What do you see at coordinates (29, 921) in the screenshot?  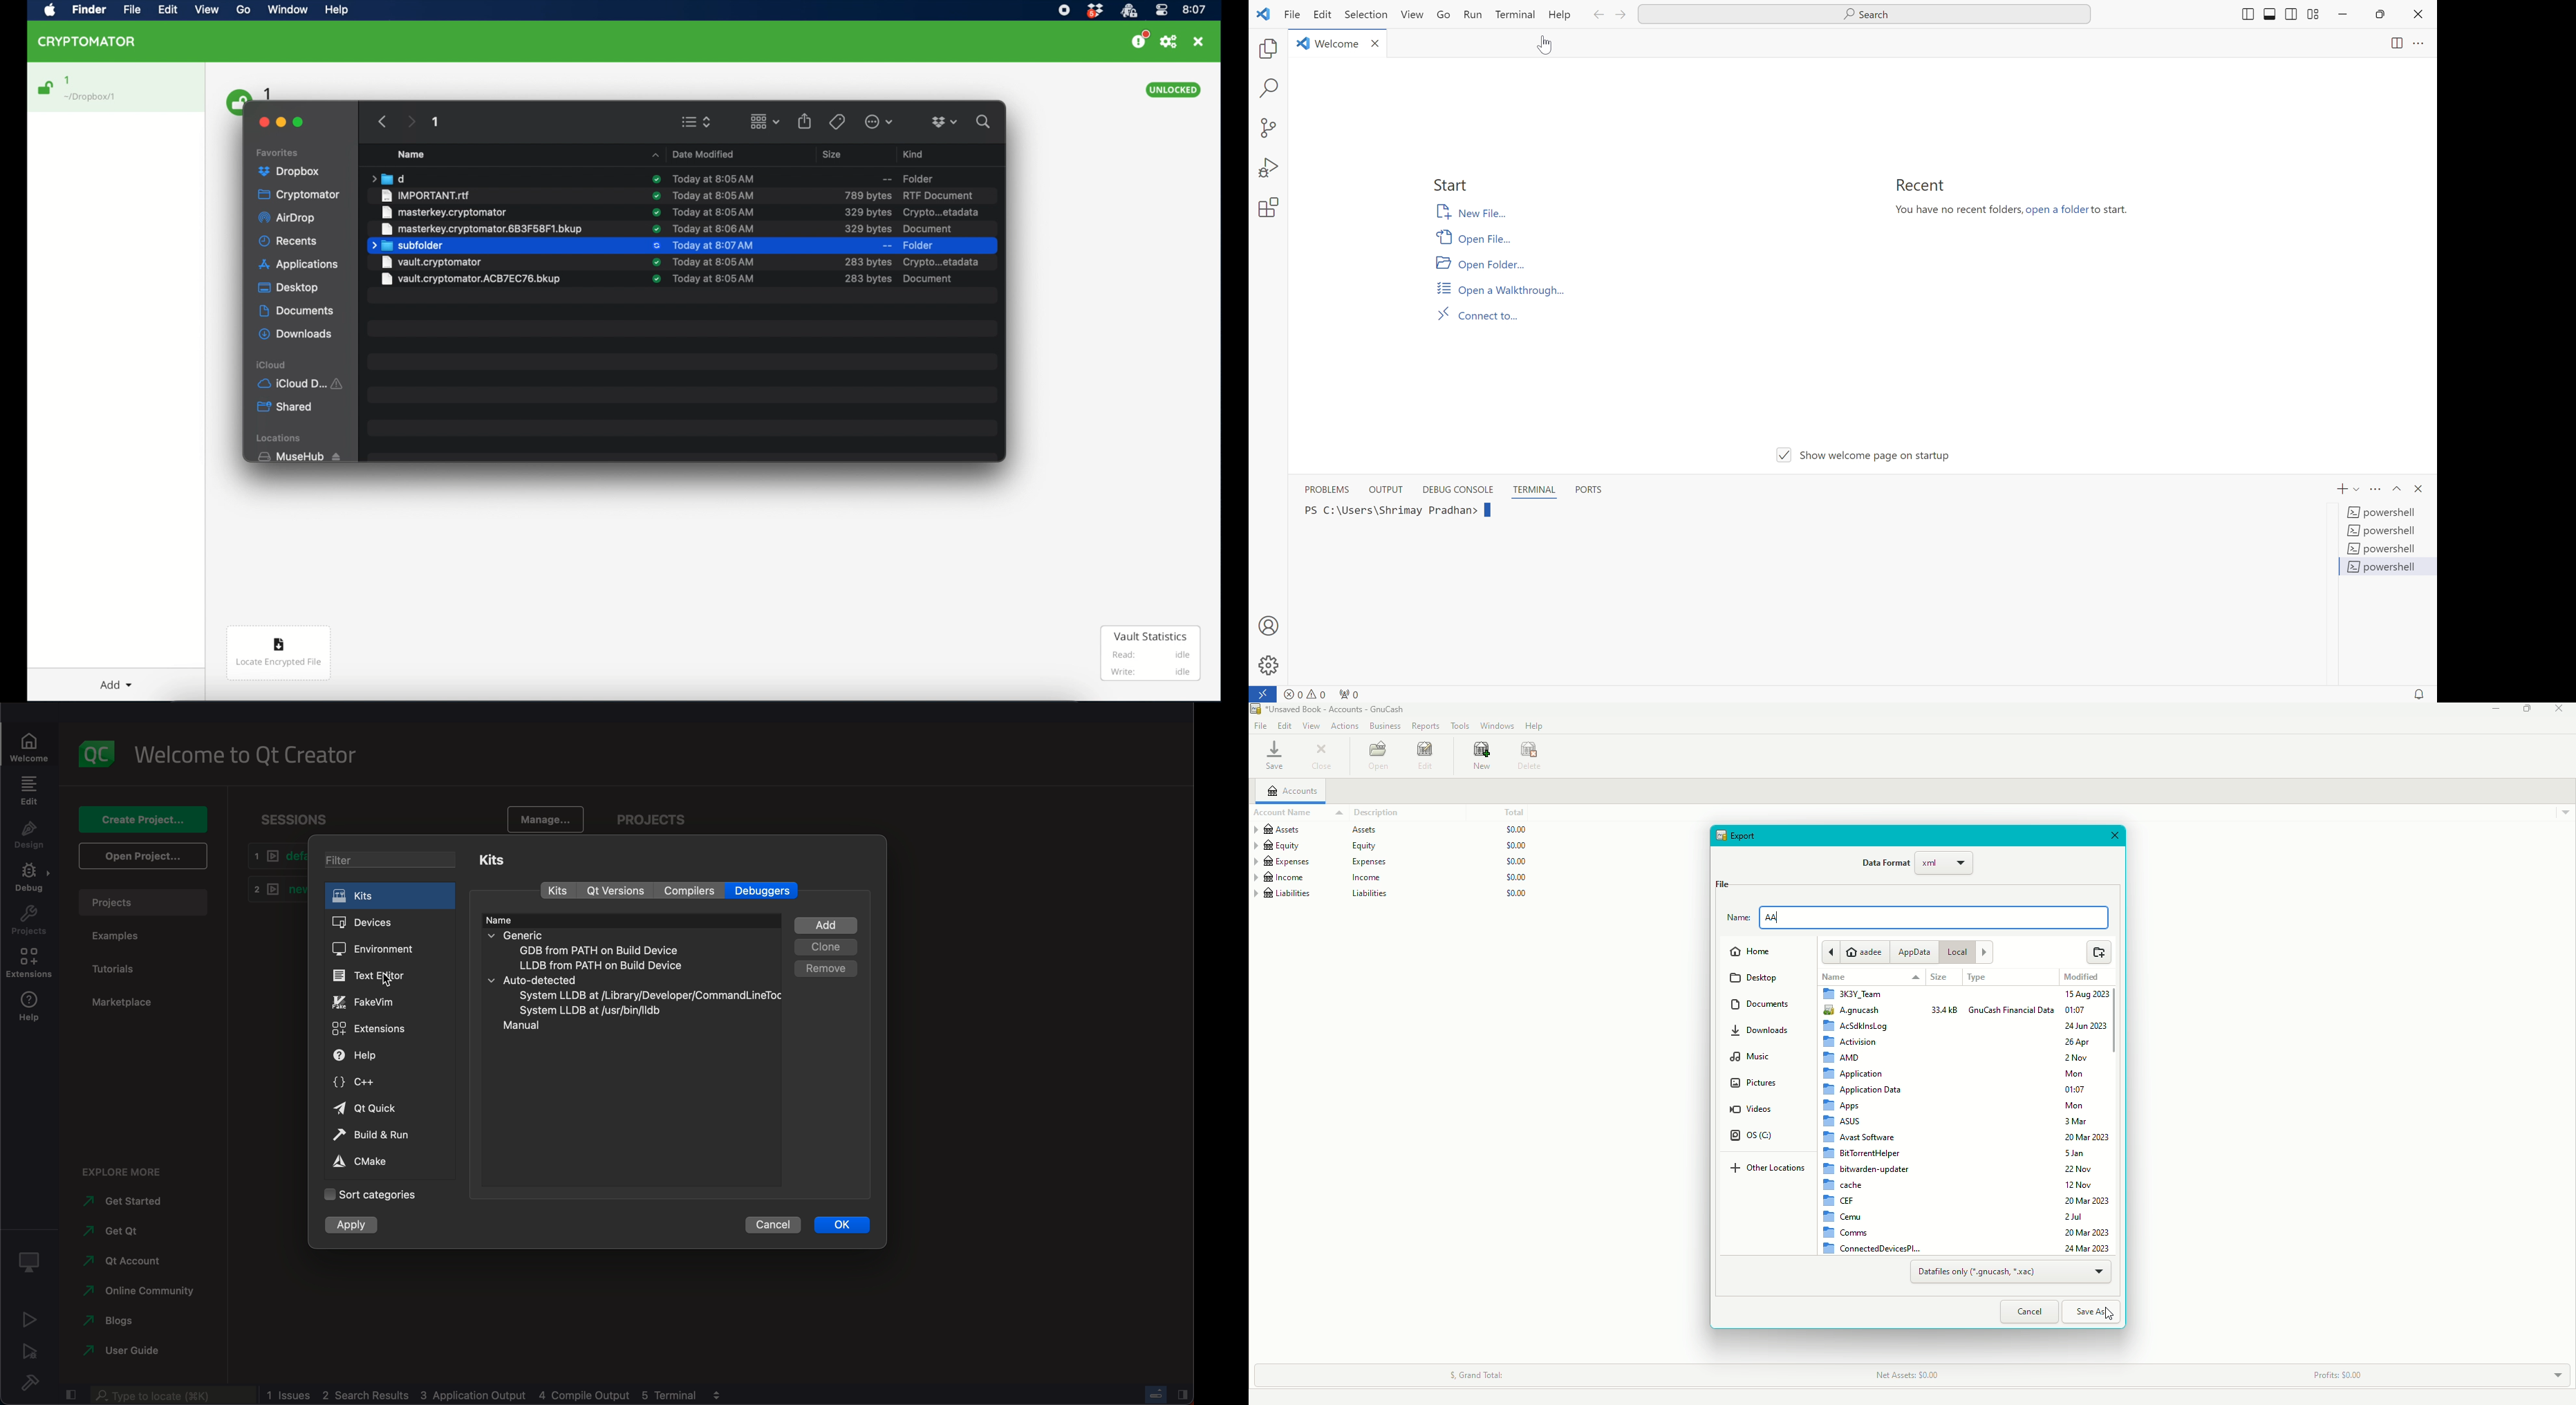 I see `project` at bounding box center [29, 921].